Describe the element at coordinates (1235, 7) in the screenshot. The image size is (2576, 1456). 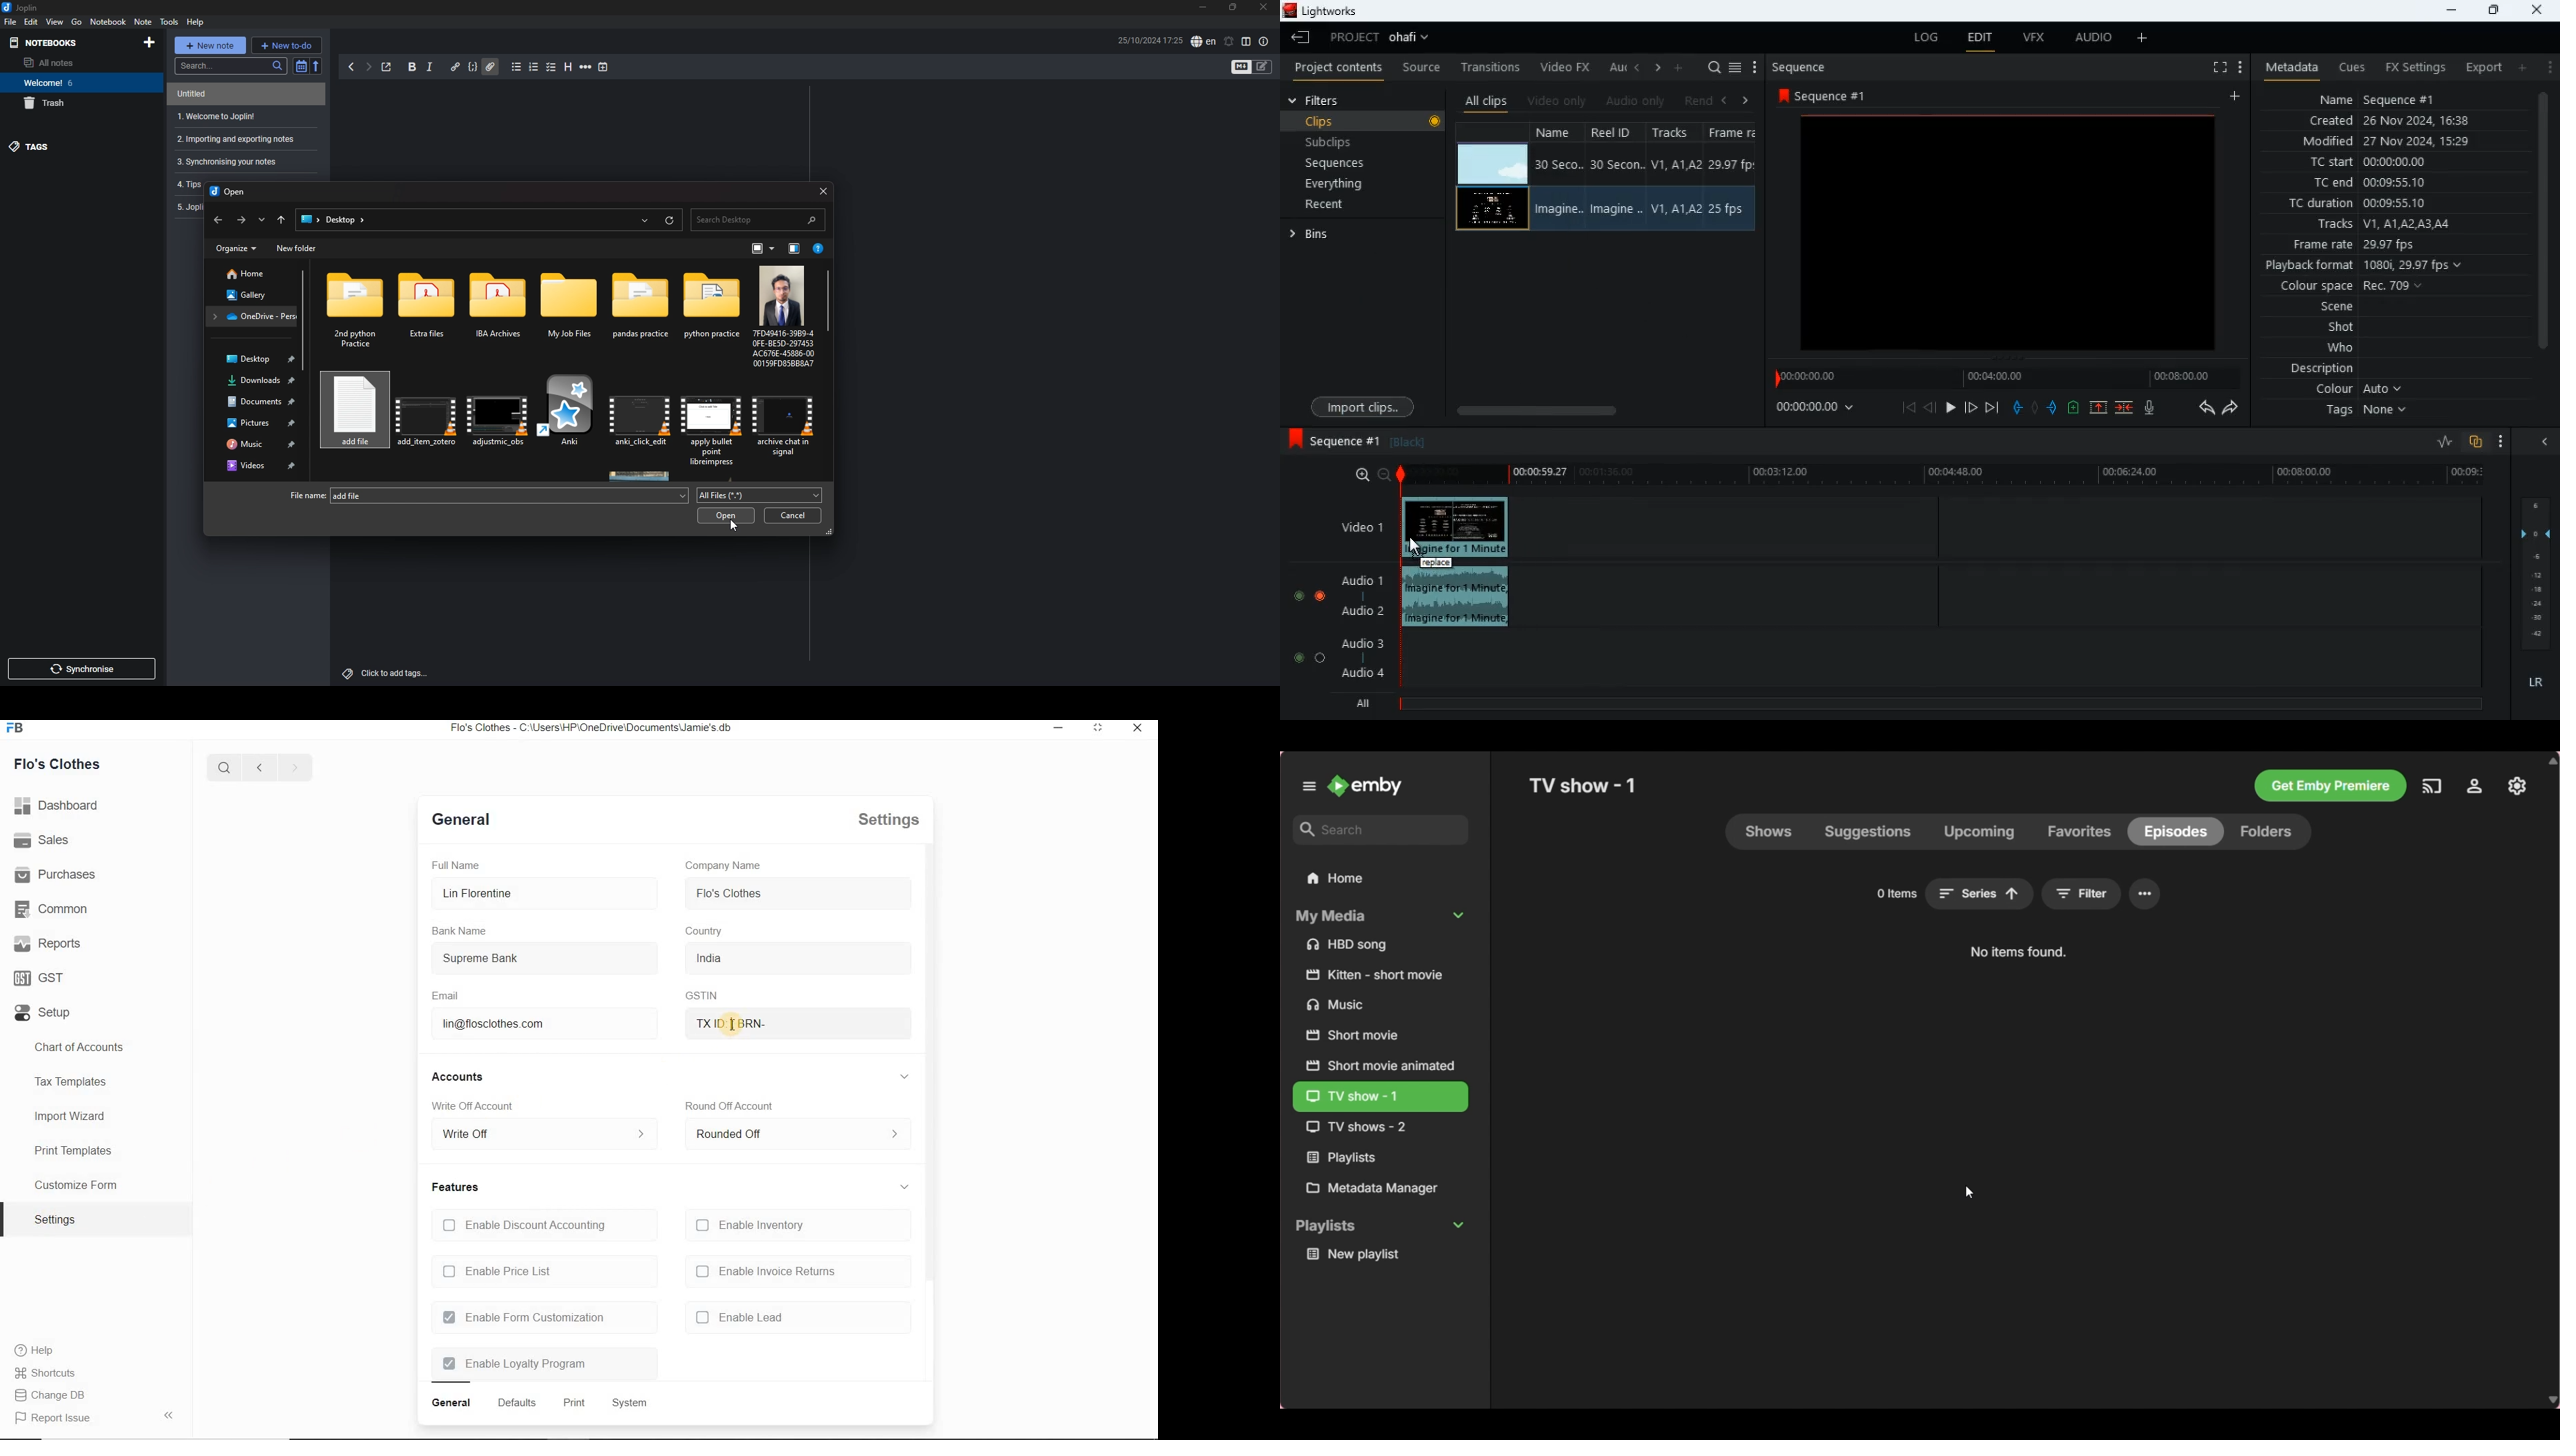
I see `resize` at that location.